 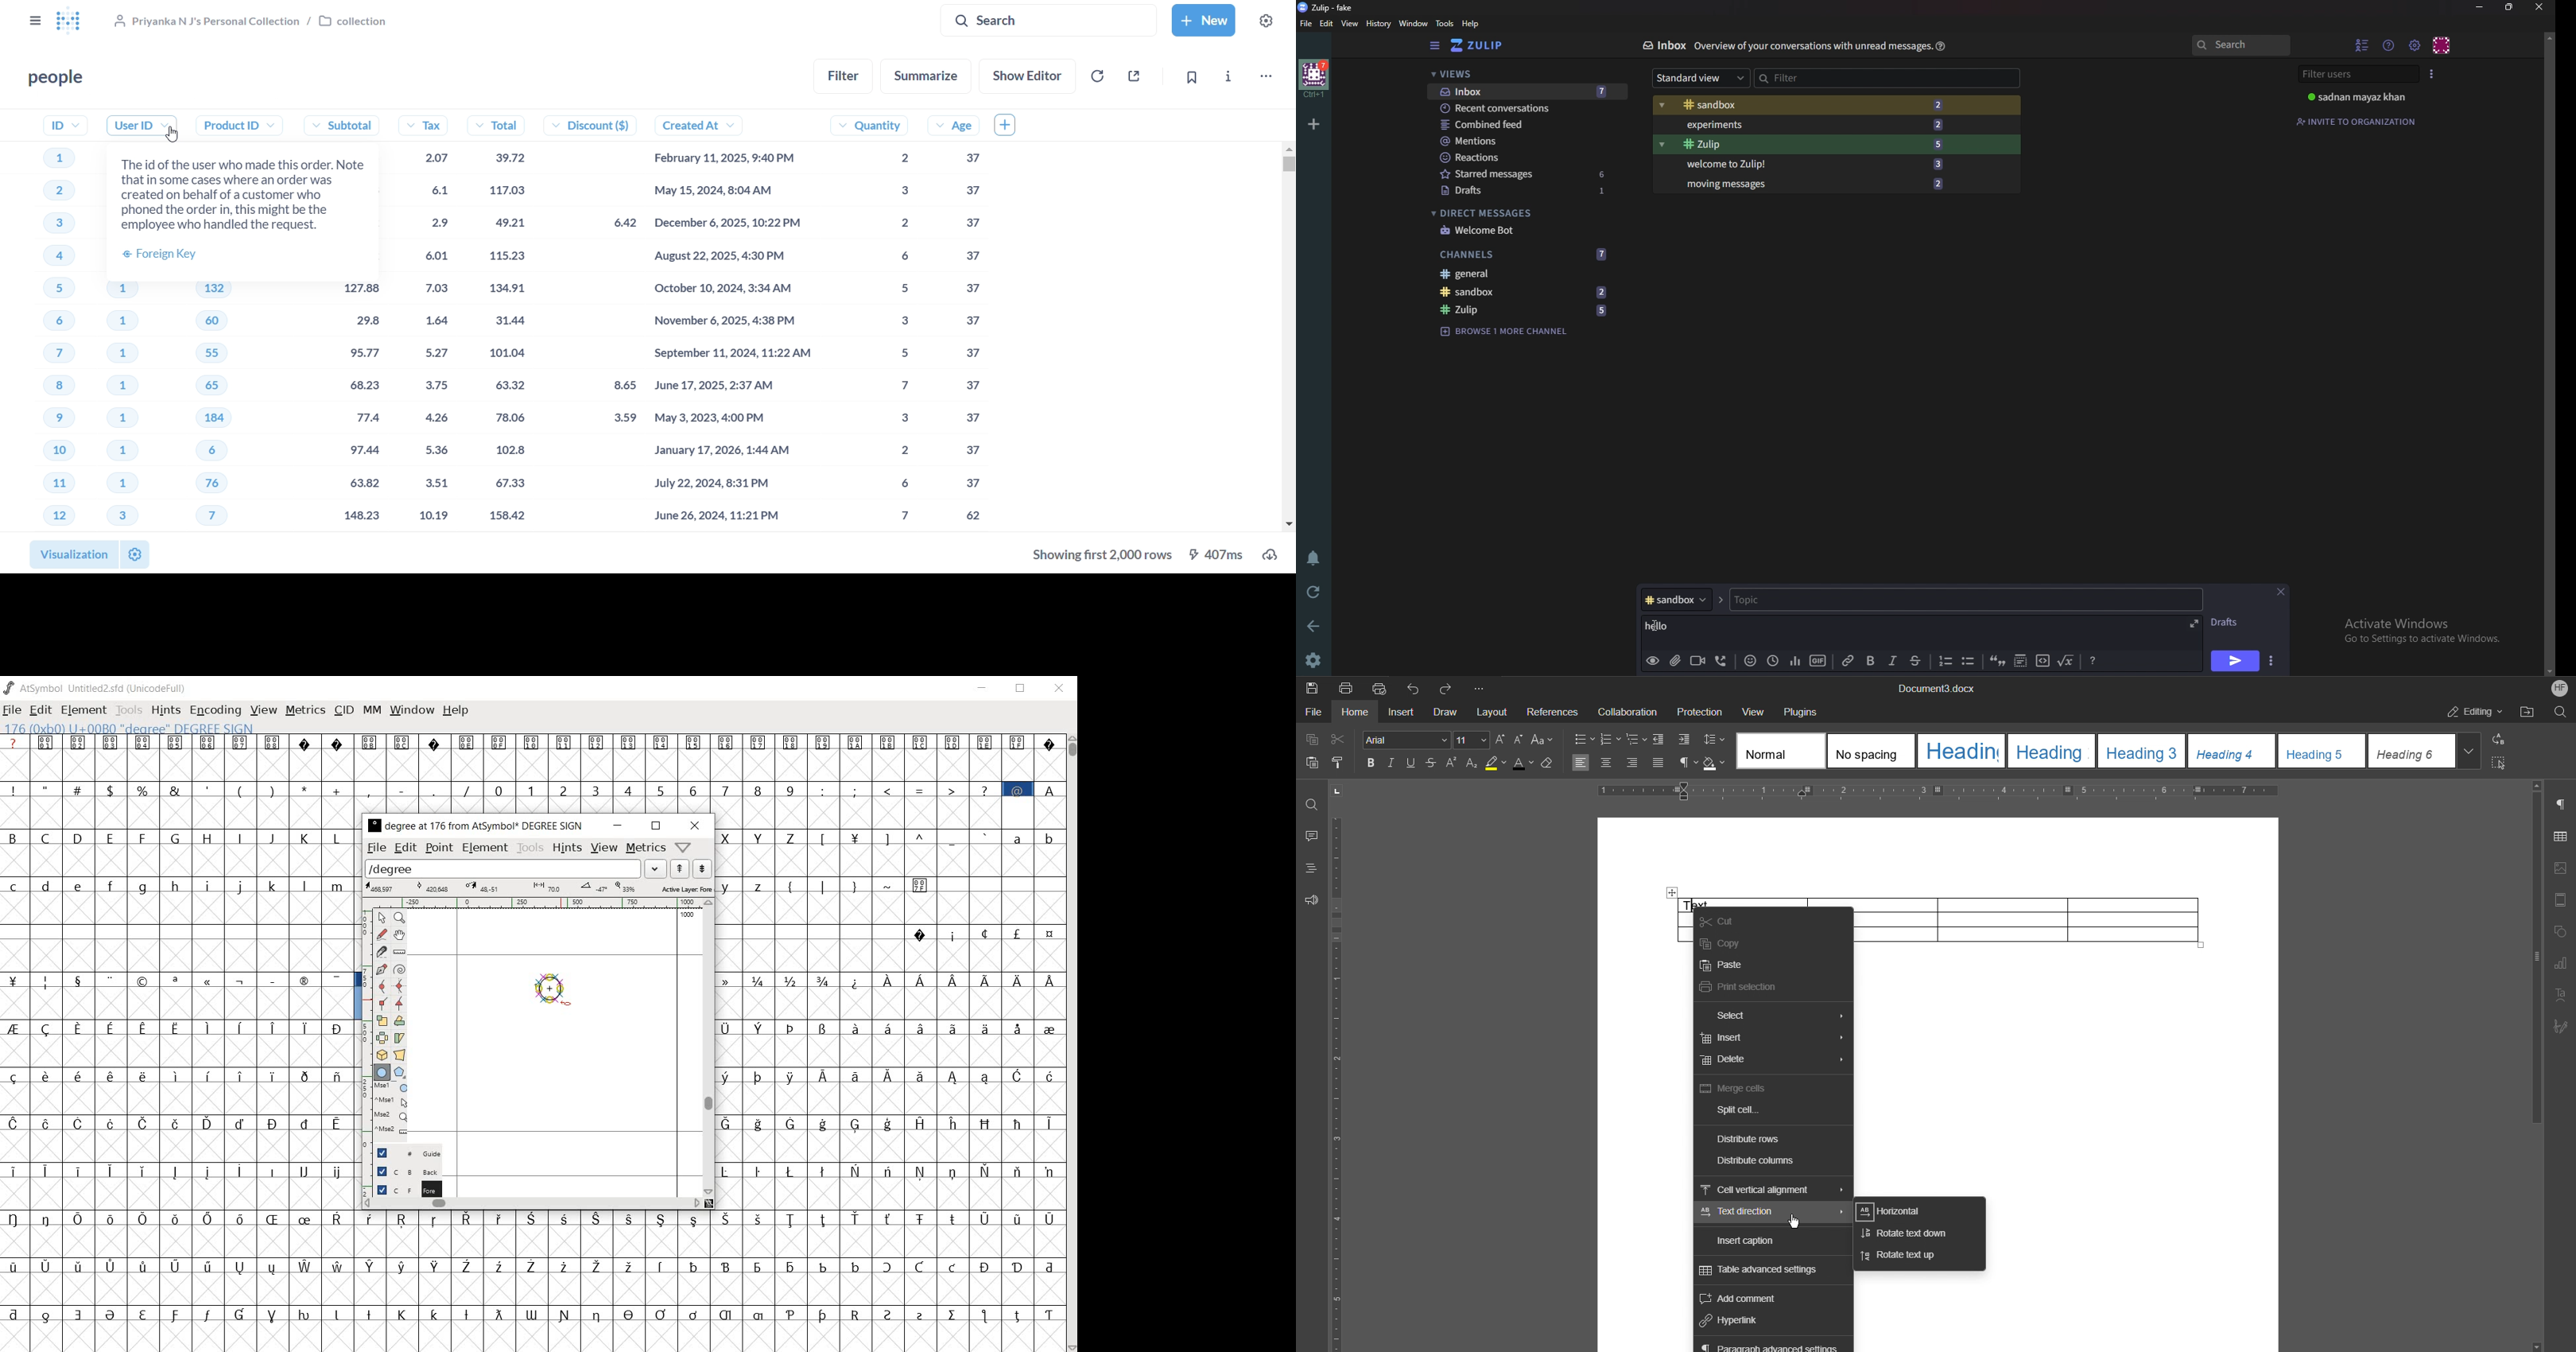 I want to click on Split cell, so click(x=1737, y=1110).